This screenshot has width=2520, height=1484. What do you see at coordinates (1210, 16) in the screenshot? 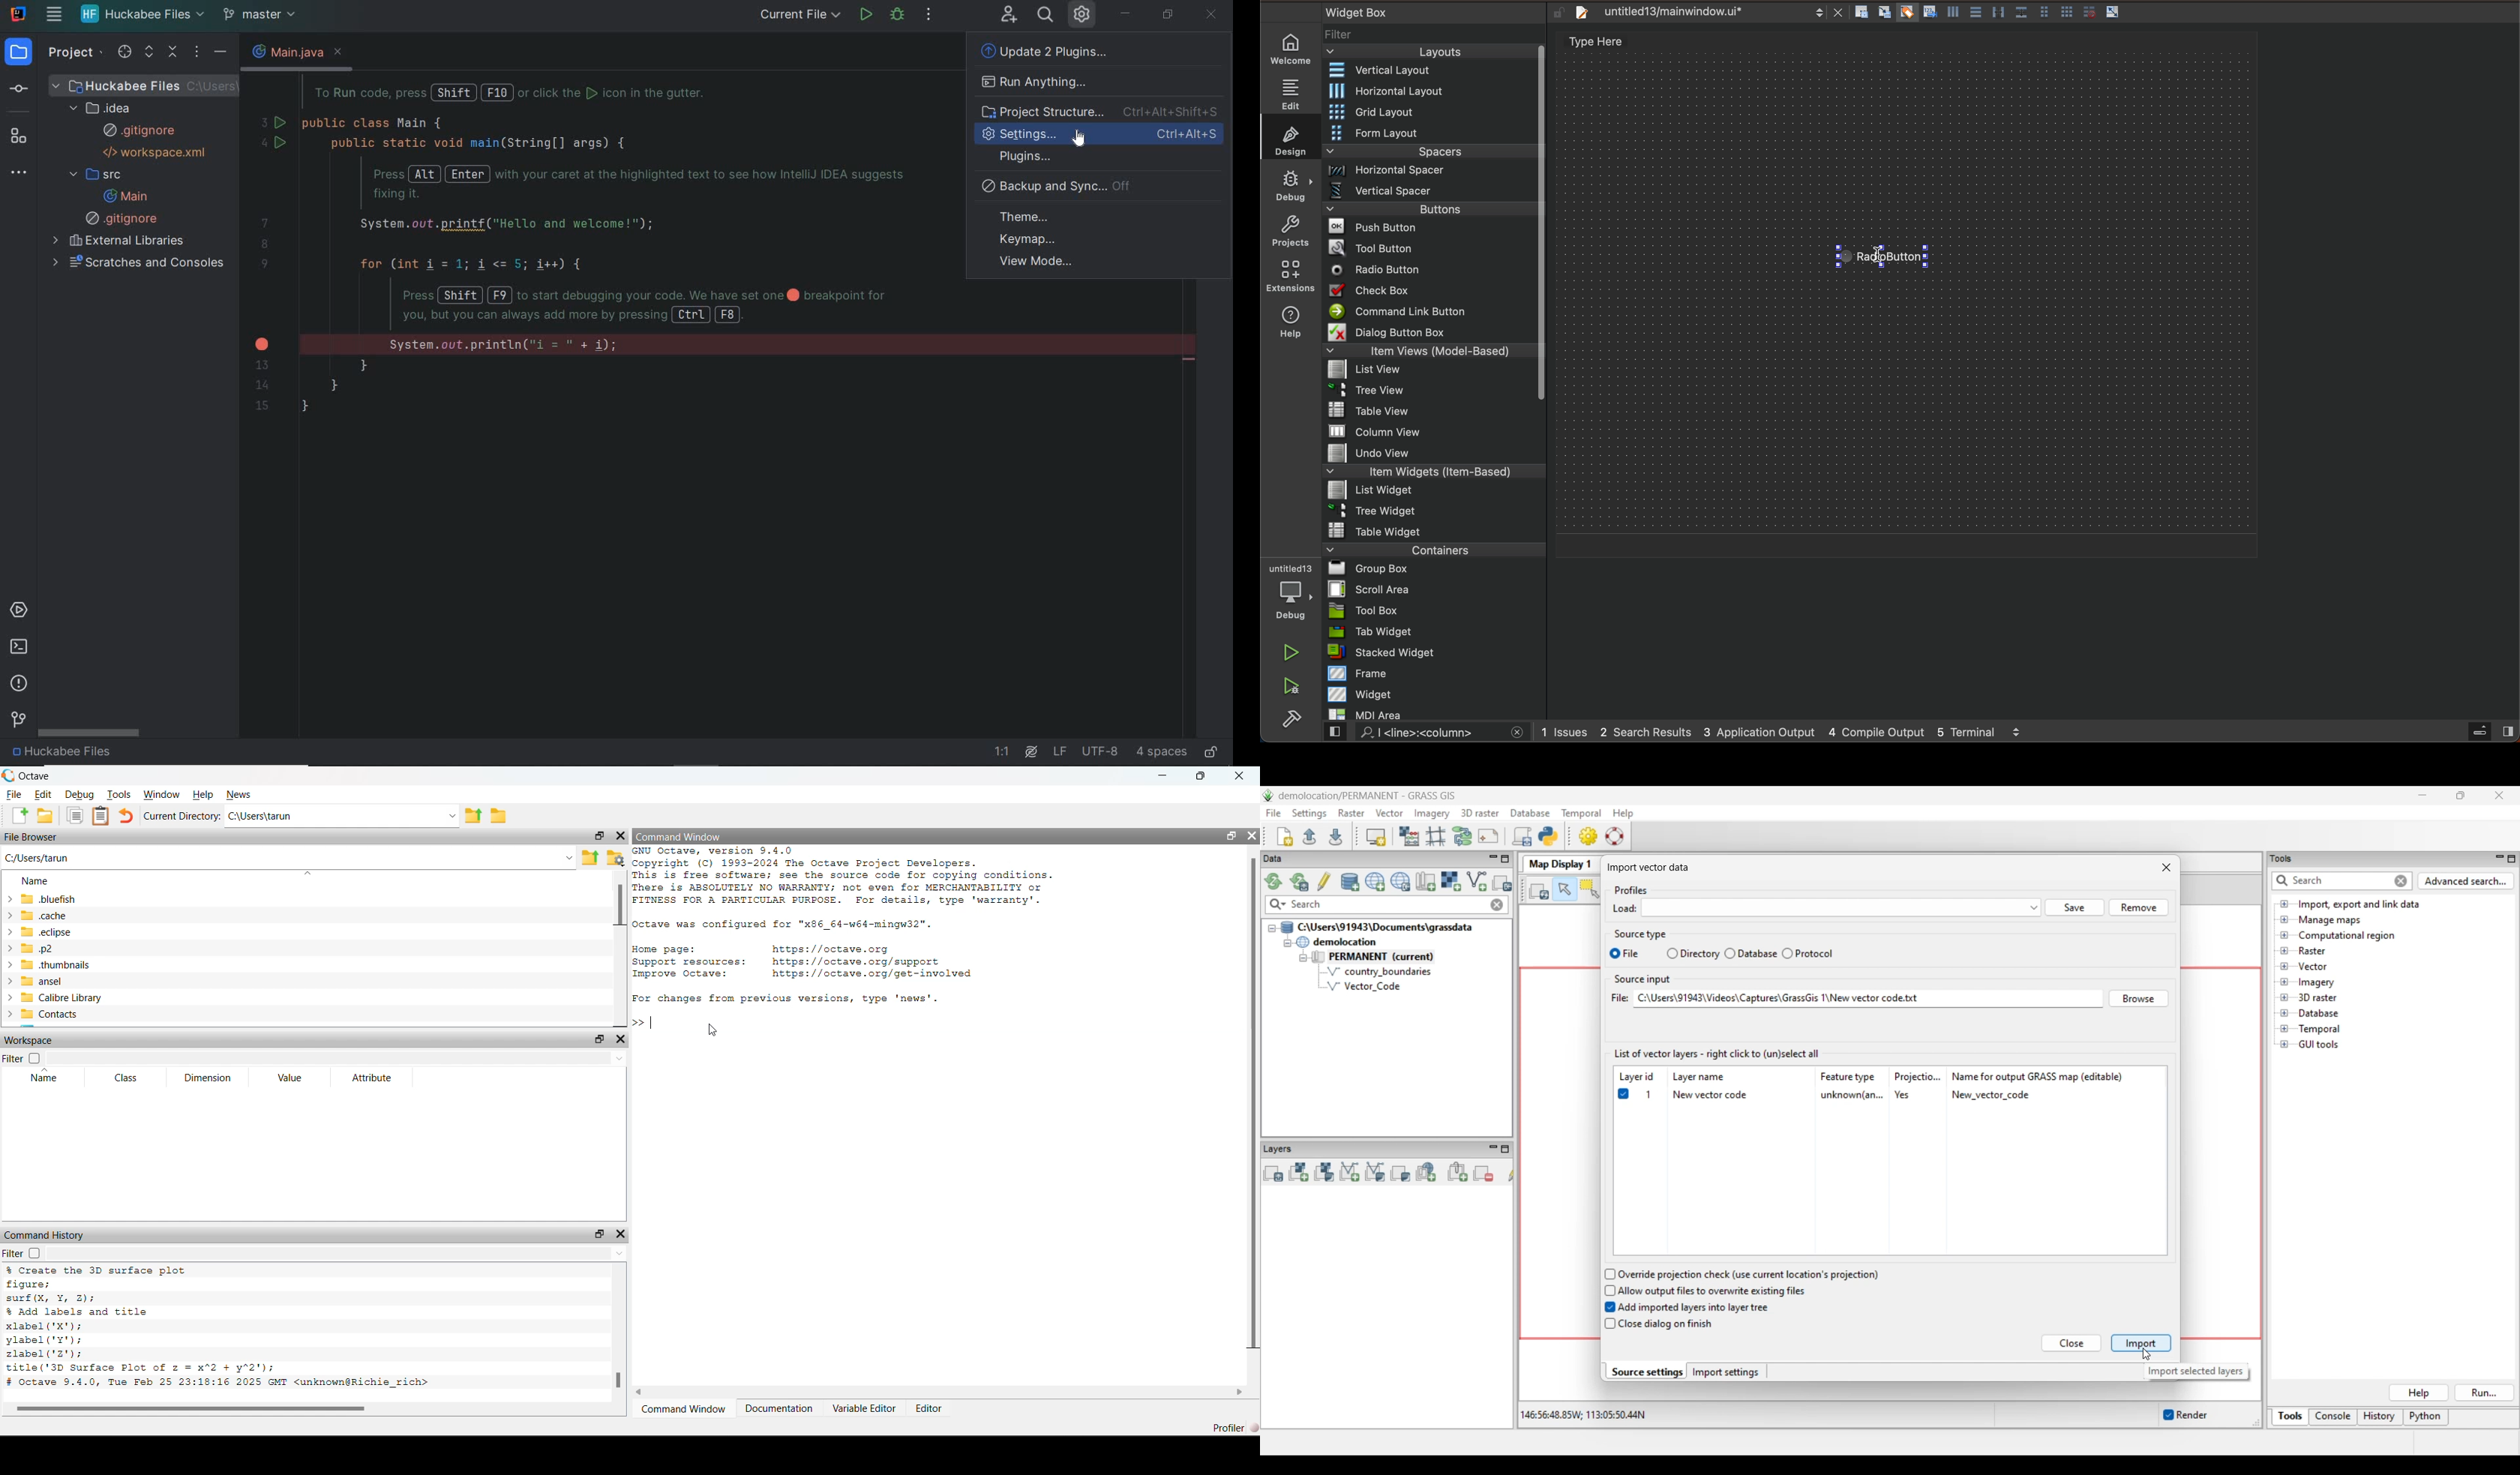
I see `close` at bounding box center [1210, 16].